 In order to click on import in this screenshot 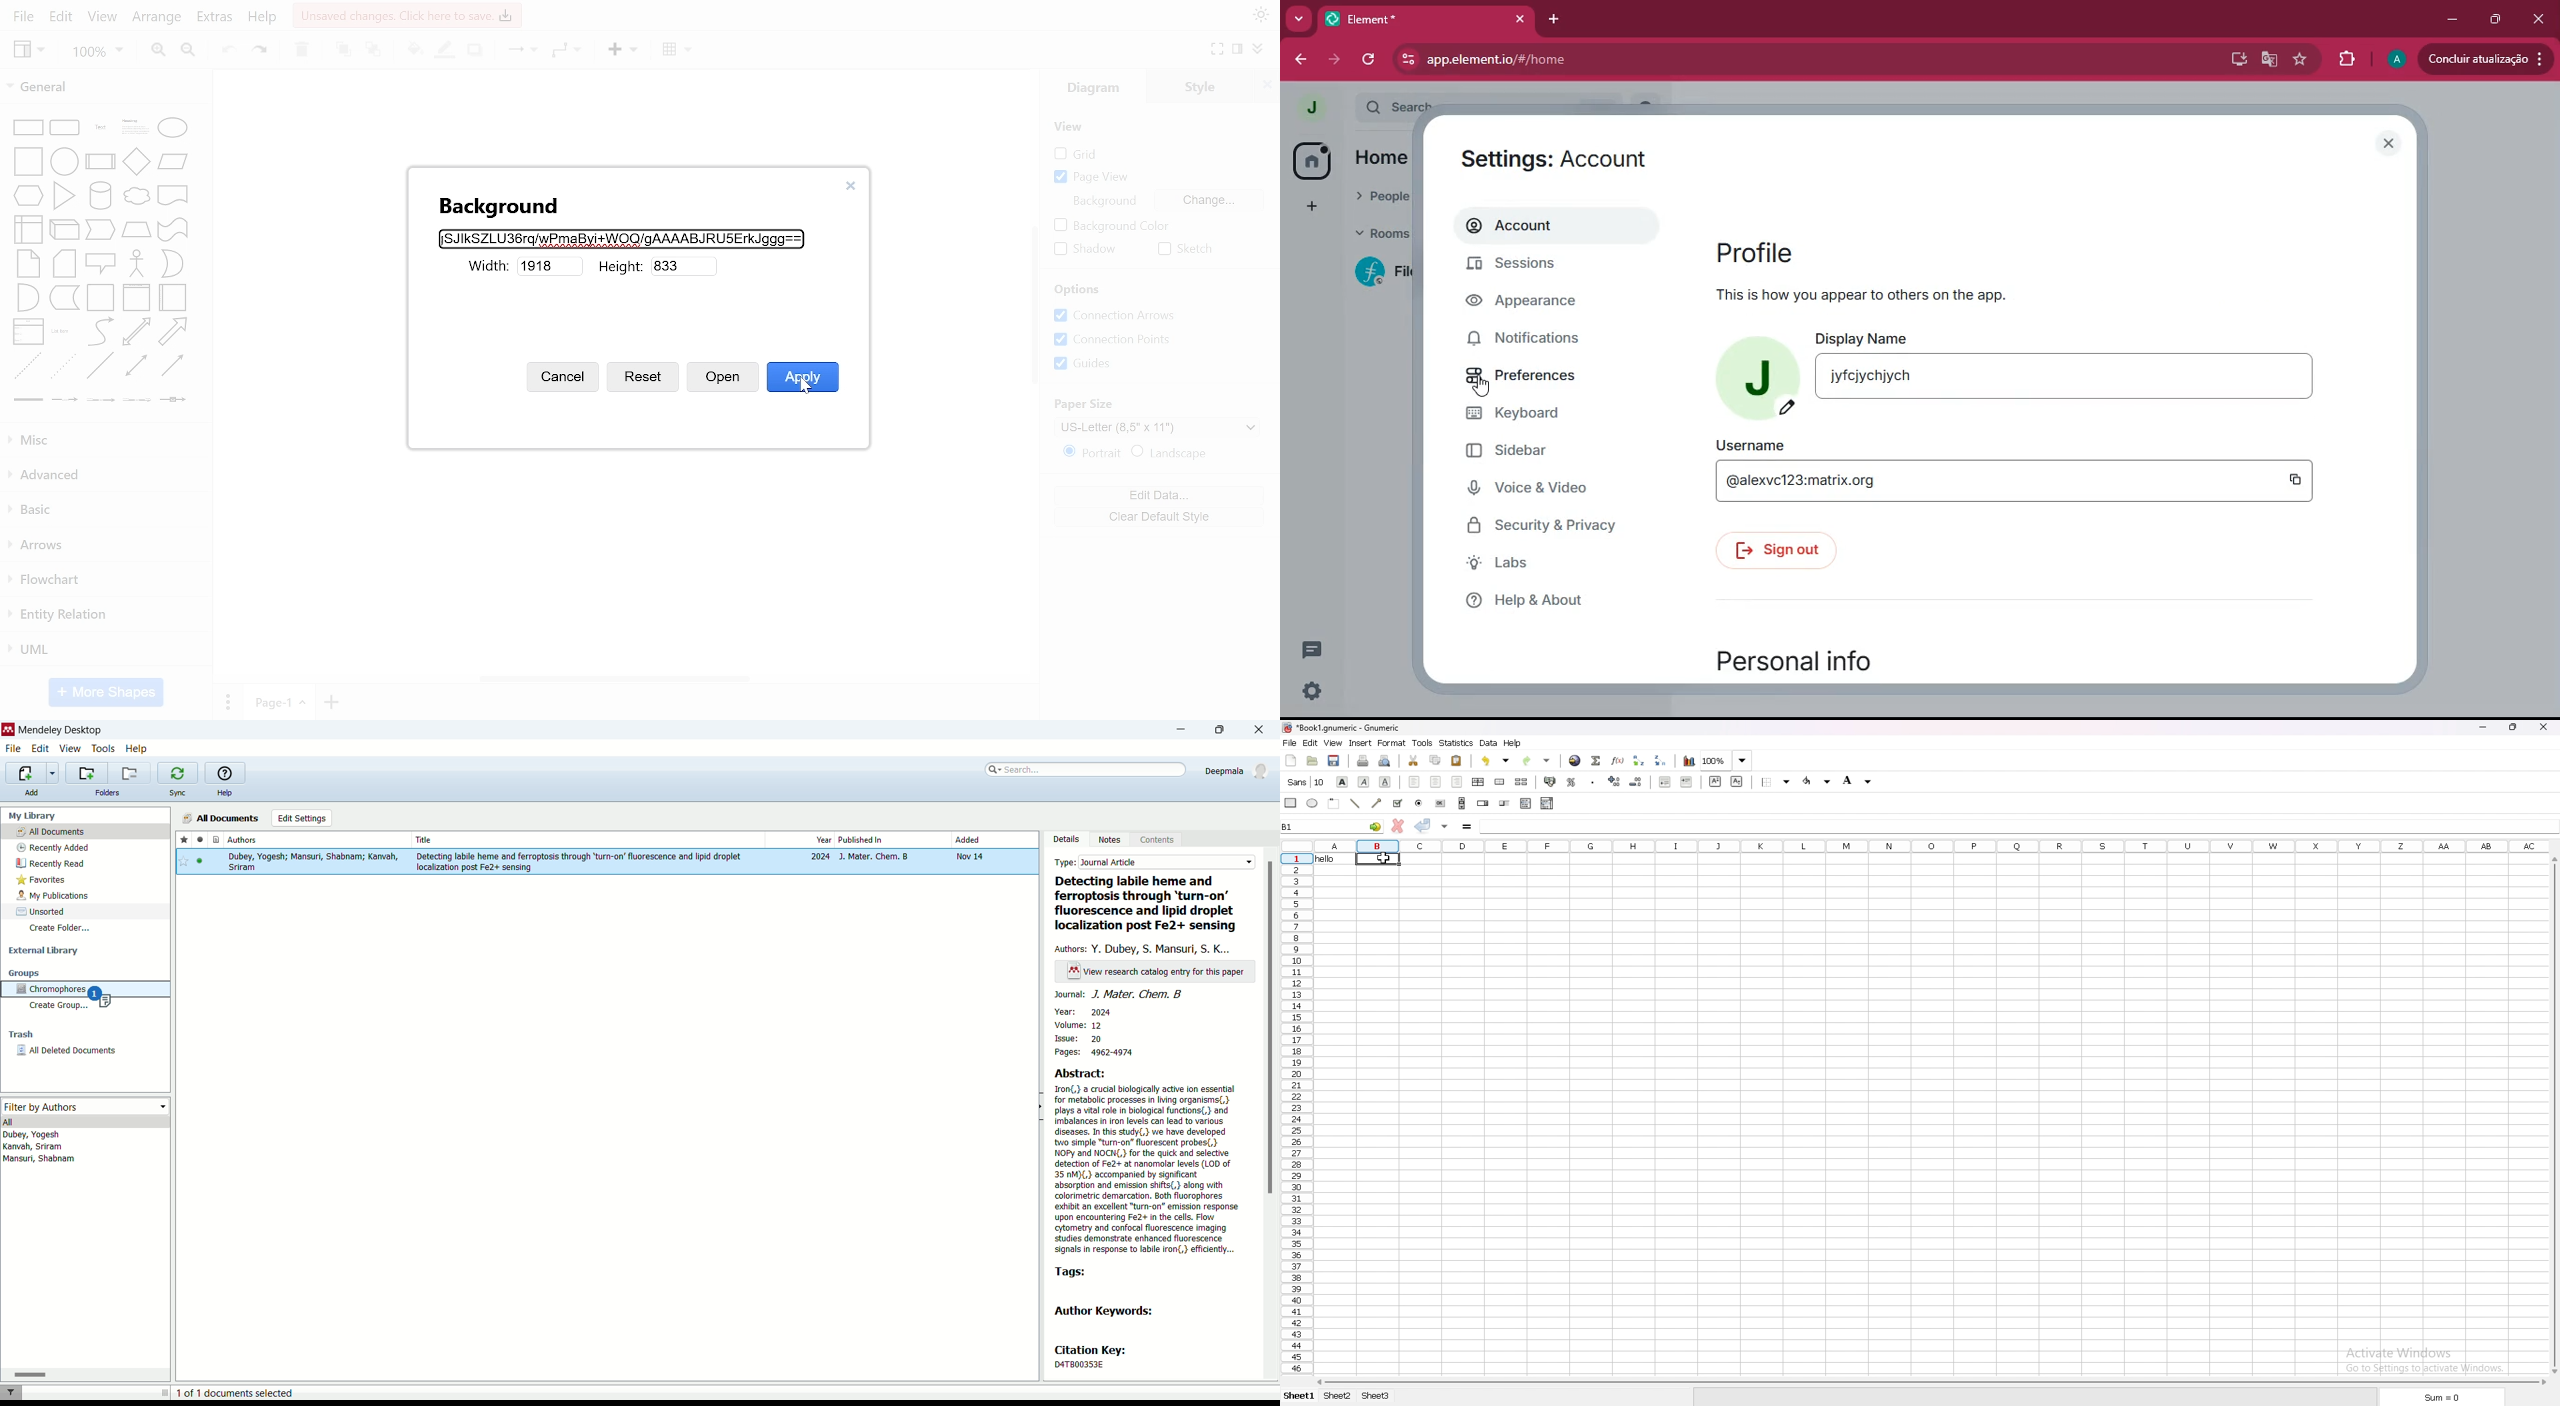, I will do `click(32, 773)`.